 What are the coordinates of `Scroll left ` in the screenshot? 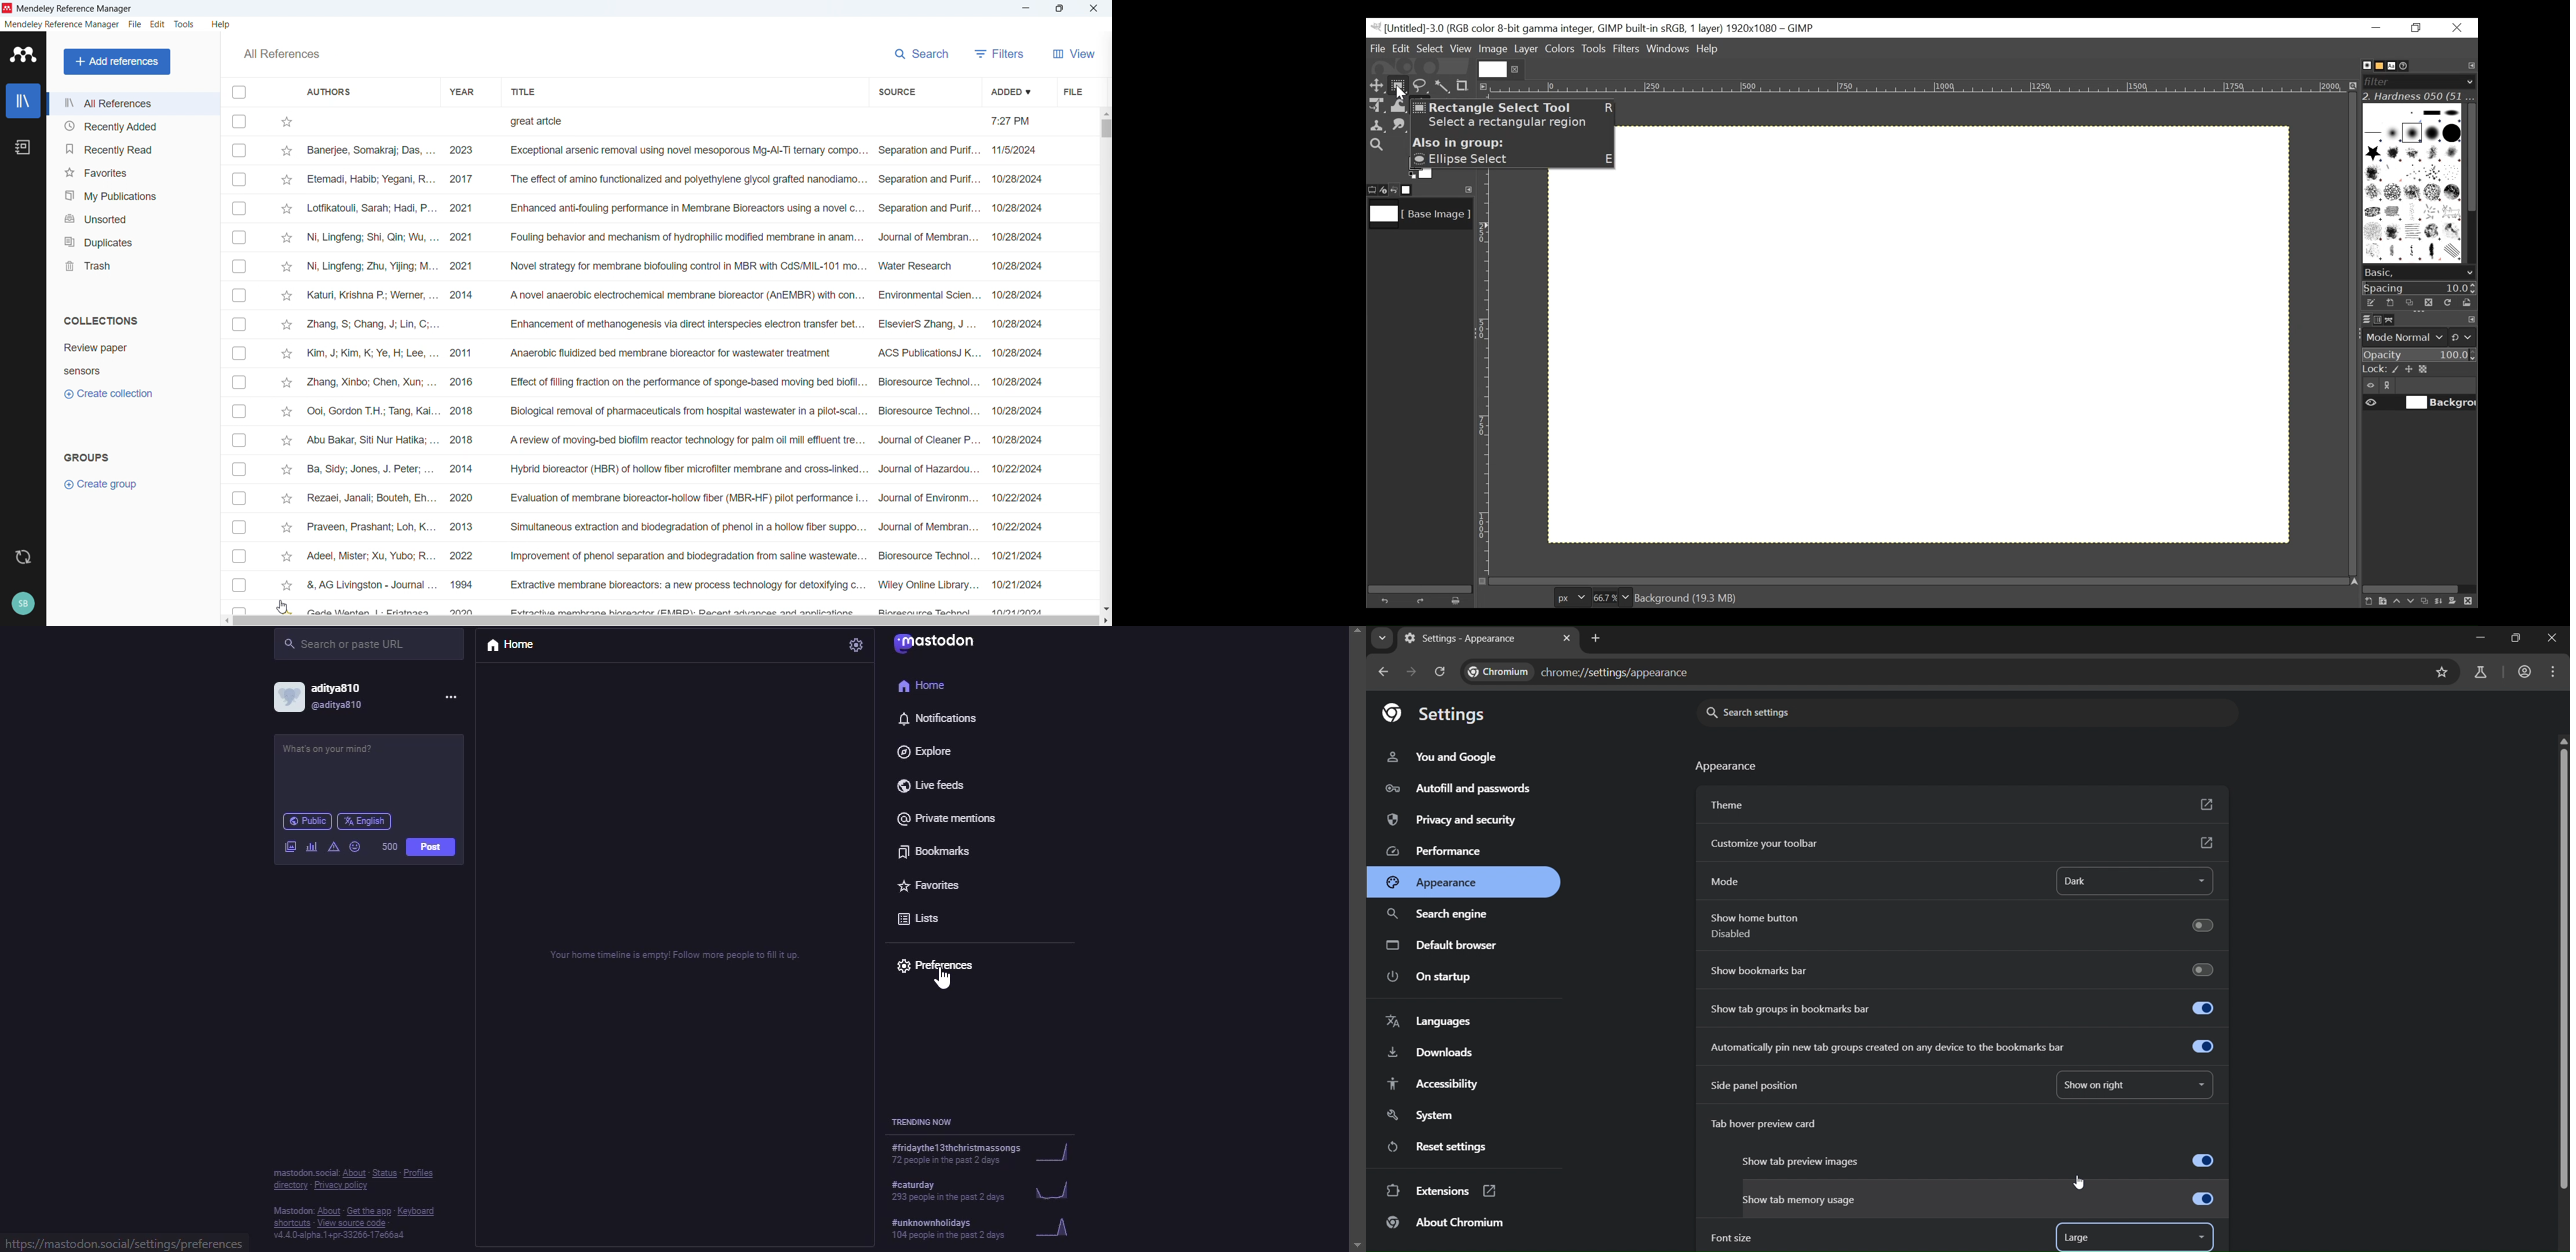 It's located at (226, 621).